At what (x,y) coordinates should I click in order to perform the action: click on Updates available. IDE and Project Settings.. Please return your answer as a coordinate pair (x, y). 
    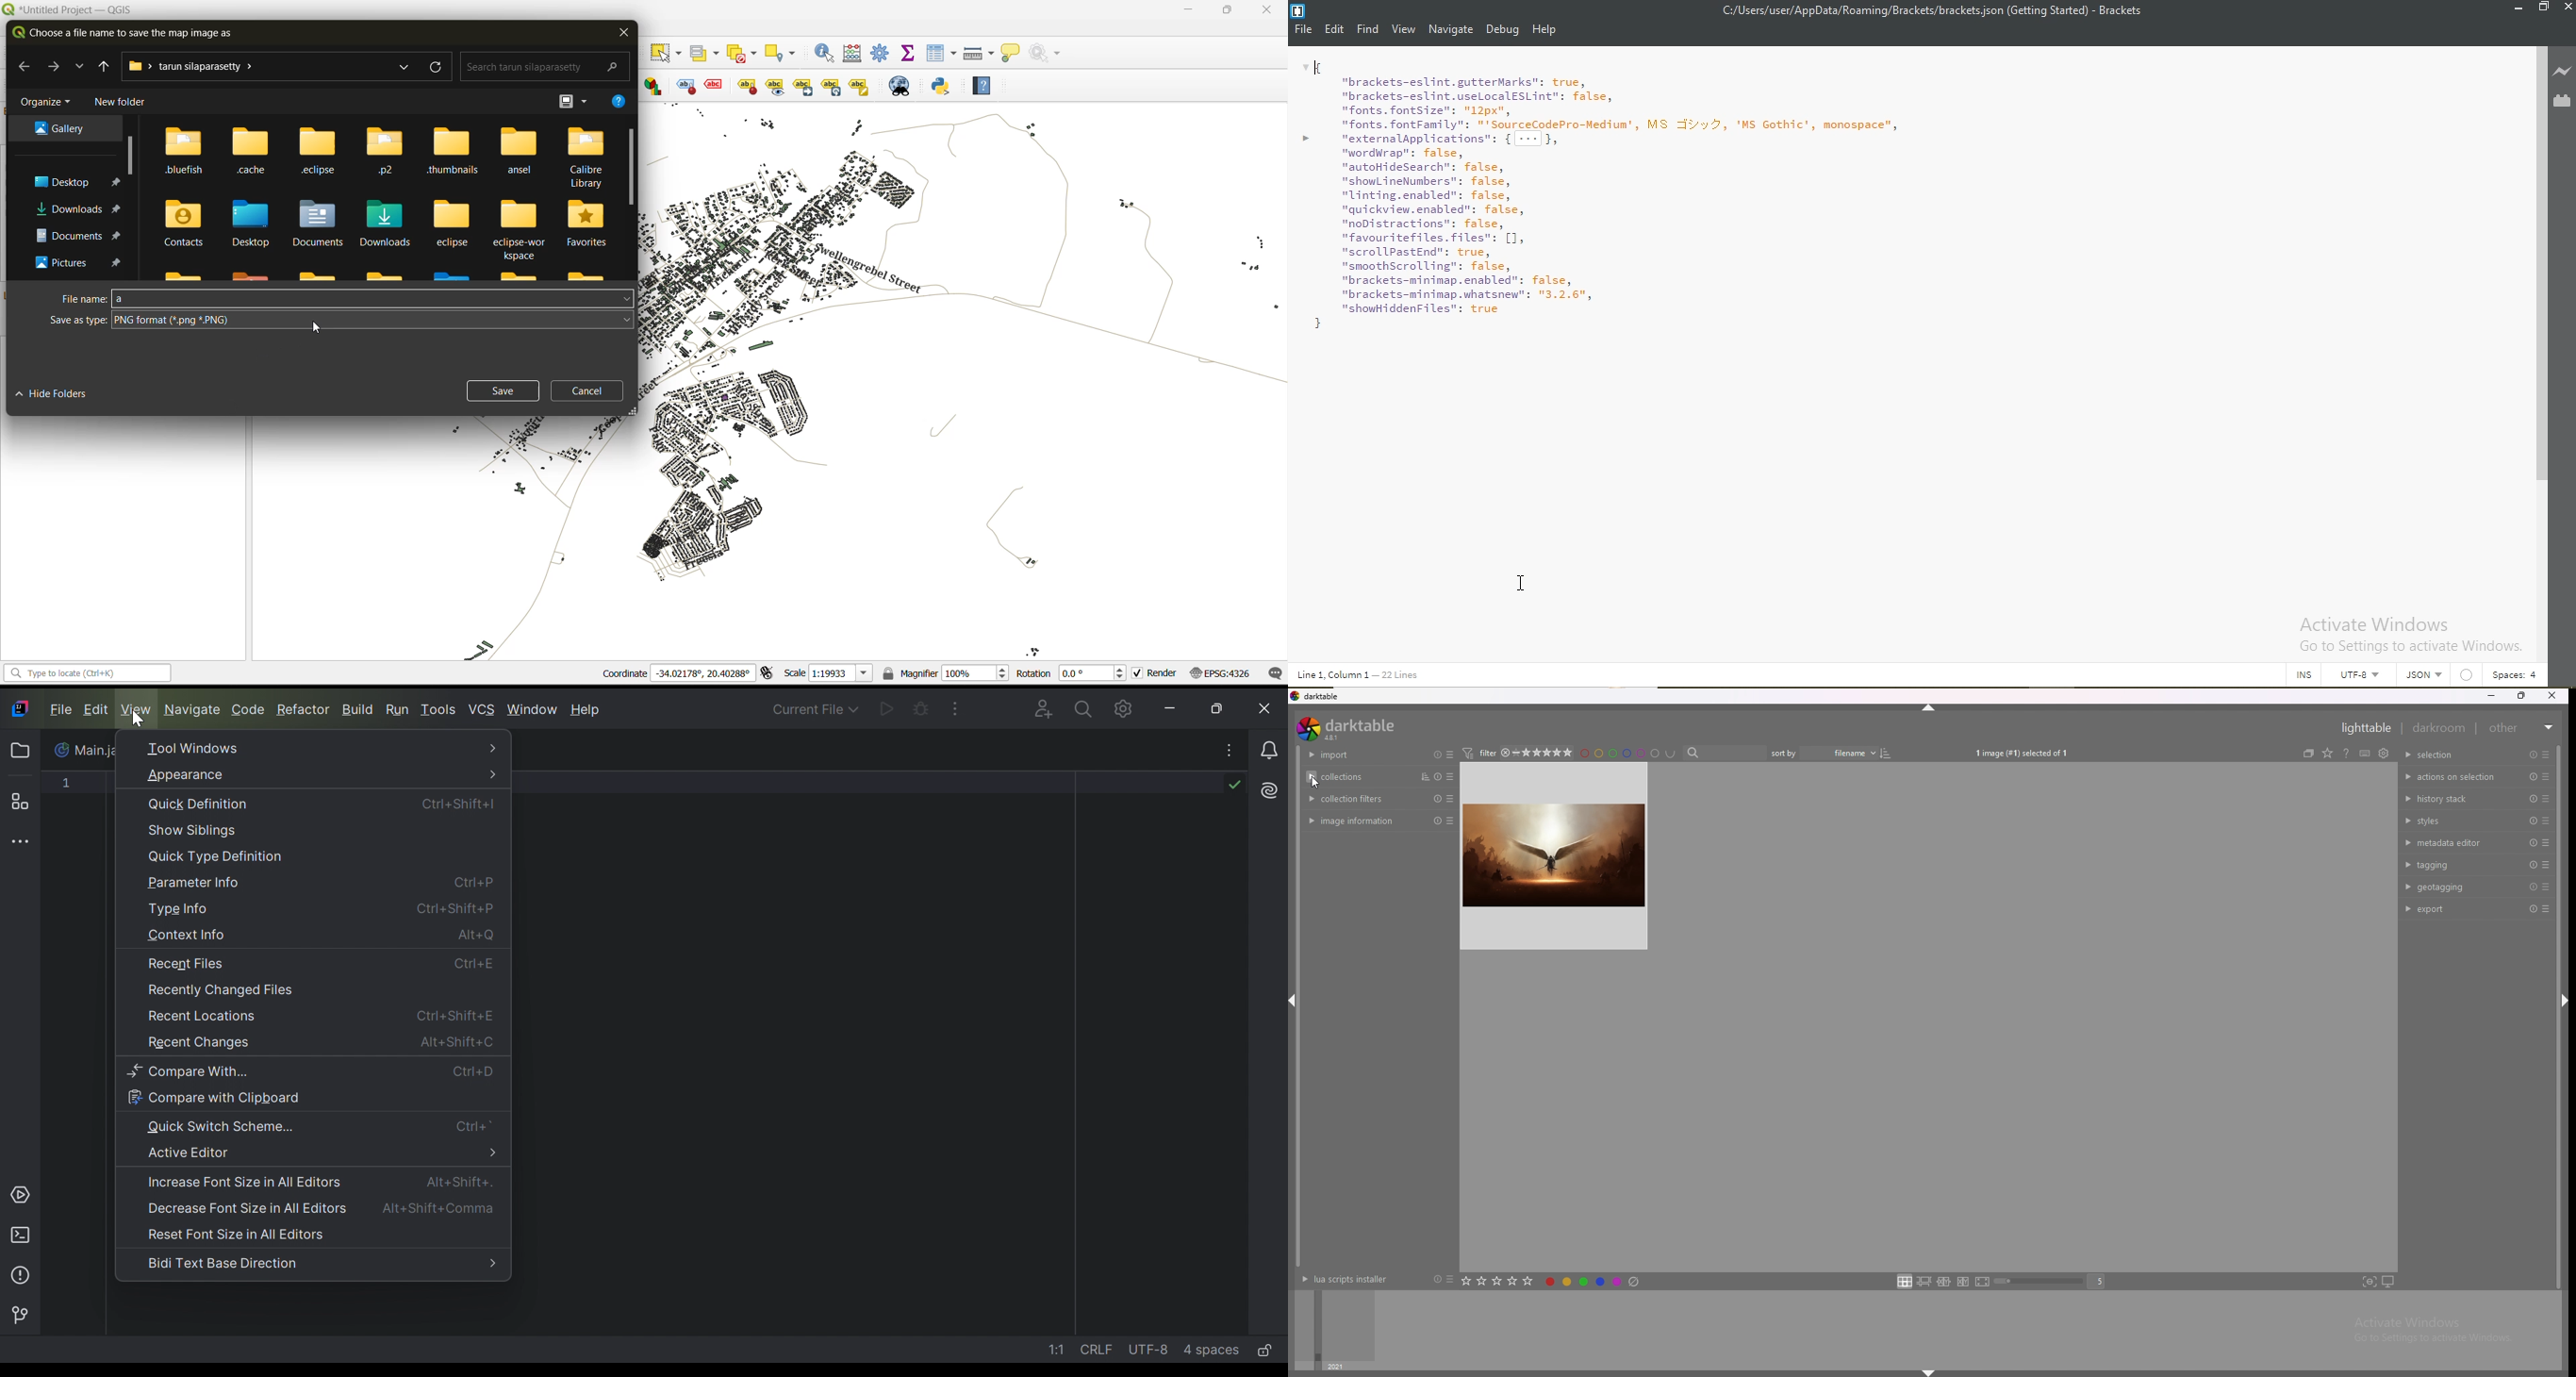
    Looking at the image, I should click on (1105, 709).